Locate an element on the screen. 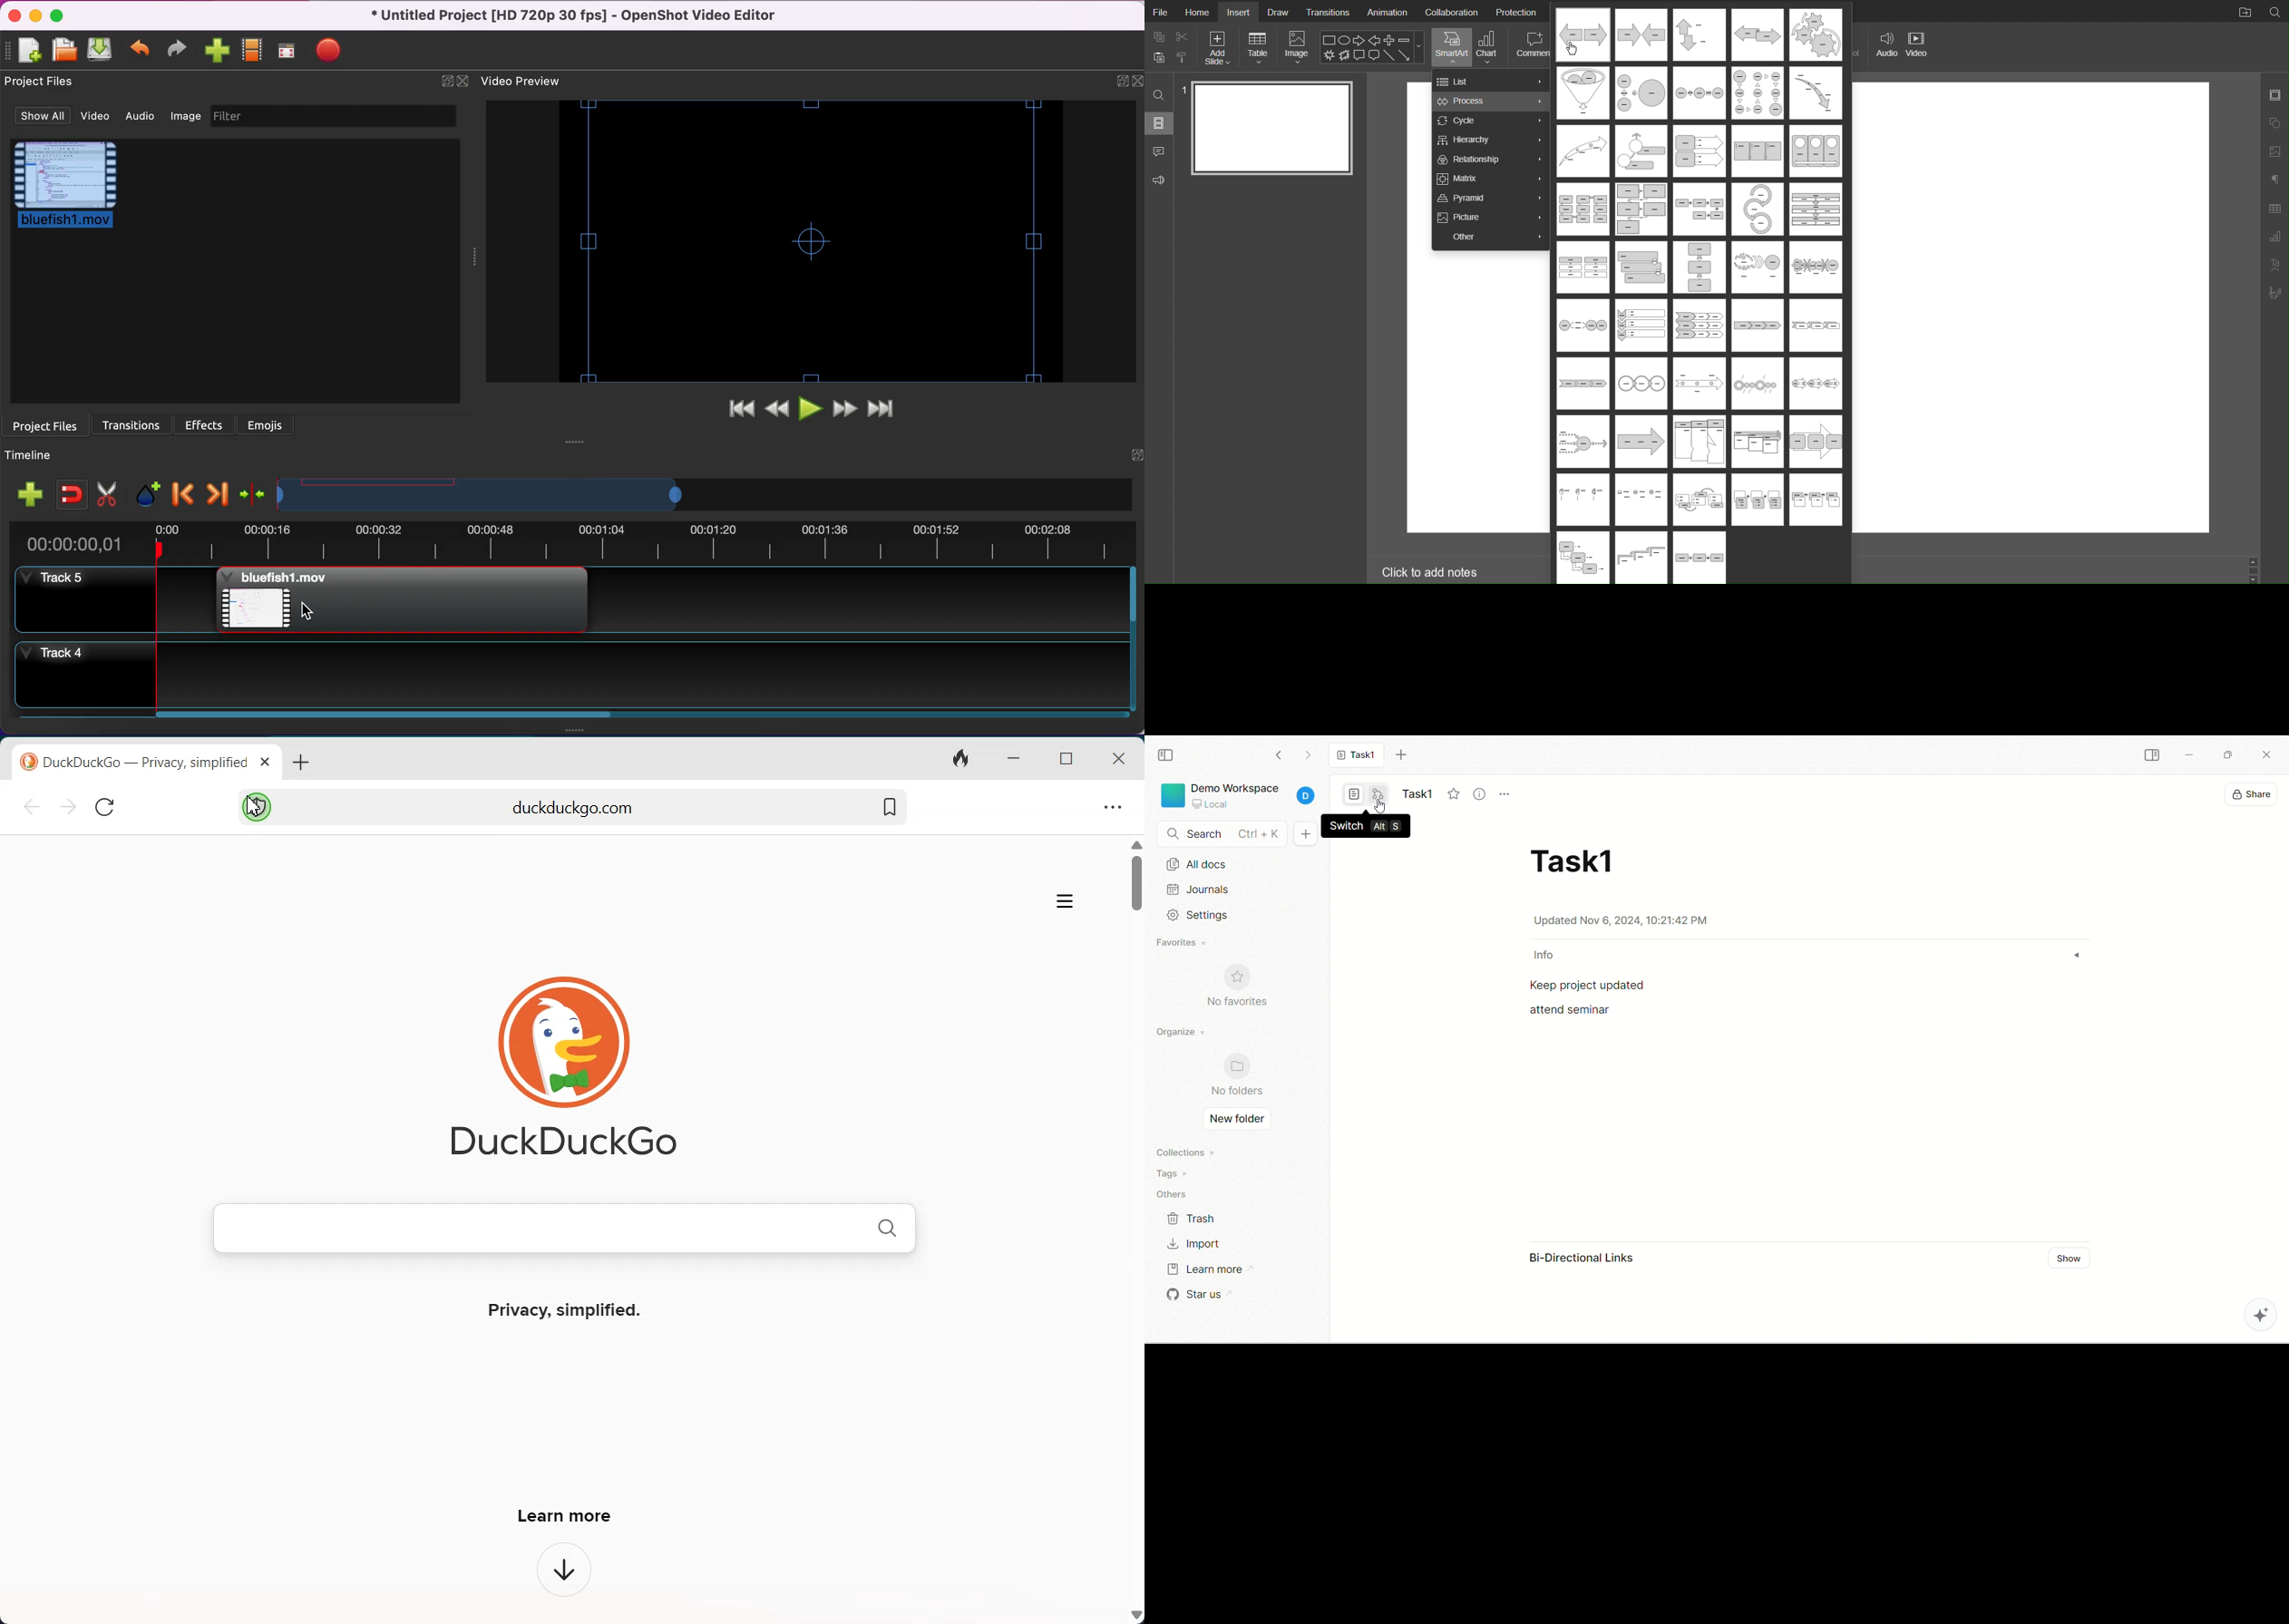  collapse sidebar is located at coordinates (1168, 755).